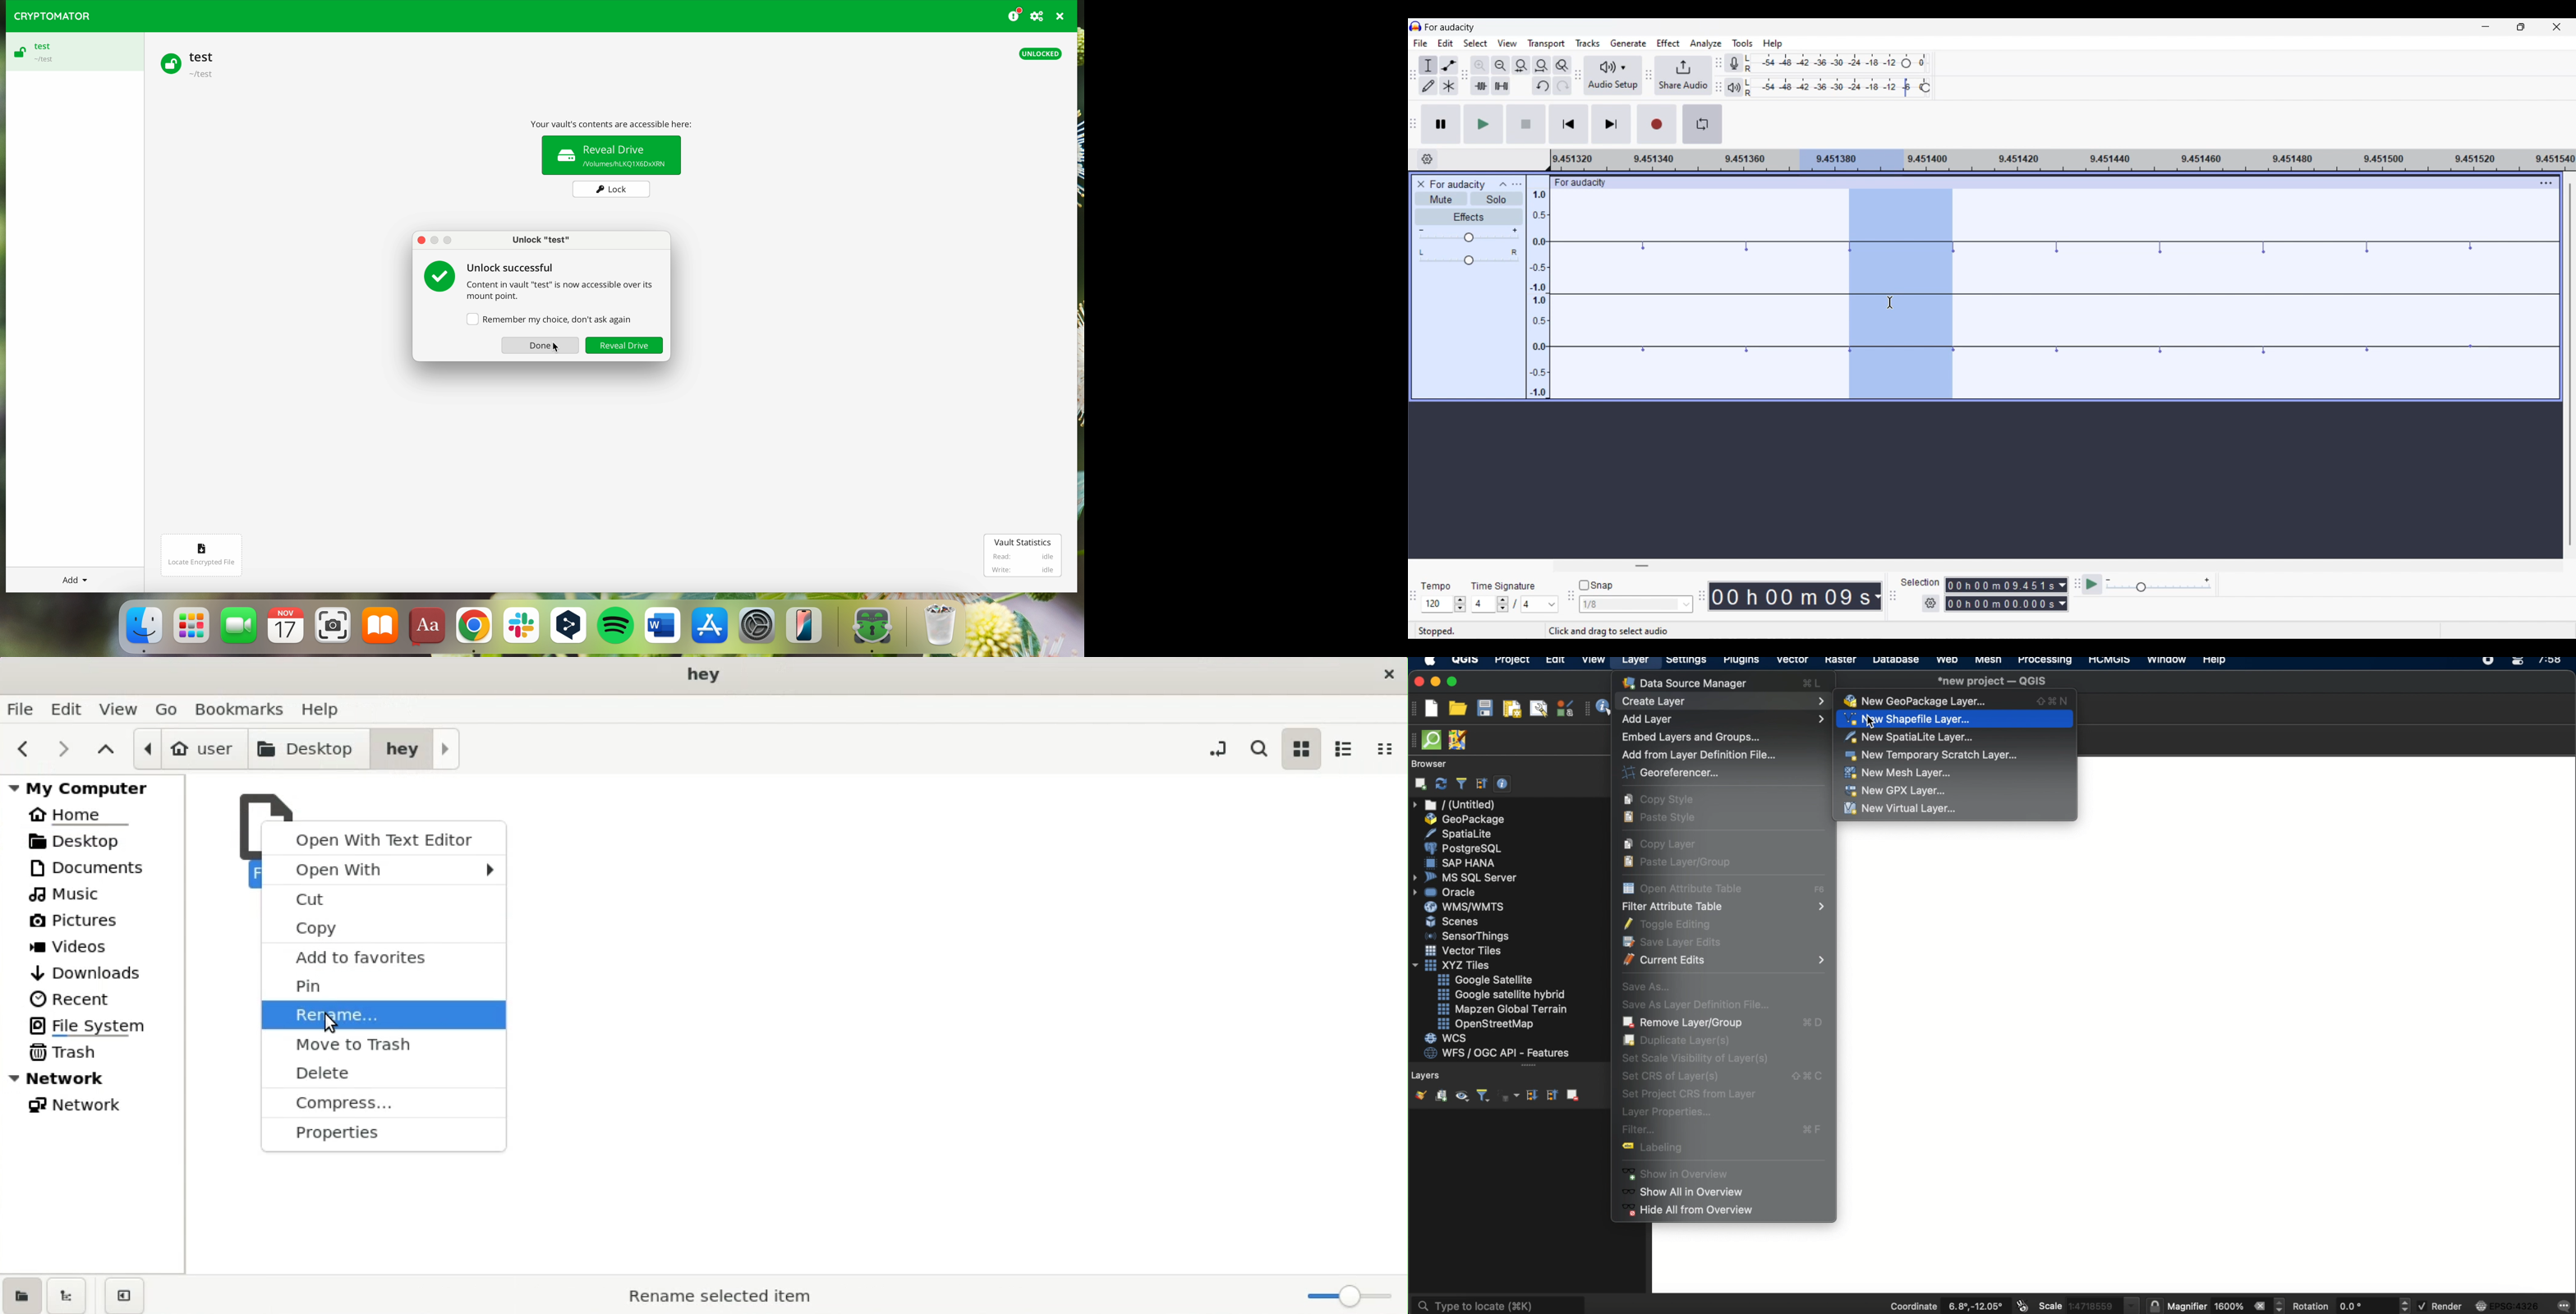 The width and height of the screenshot is (2576, 1316). I want to click on CRYPTOMATOR LOGO, so click(48, 14).